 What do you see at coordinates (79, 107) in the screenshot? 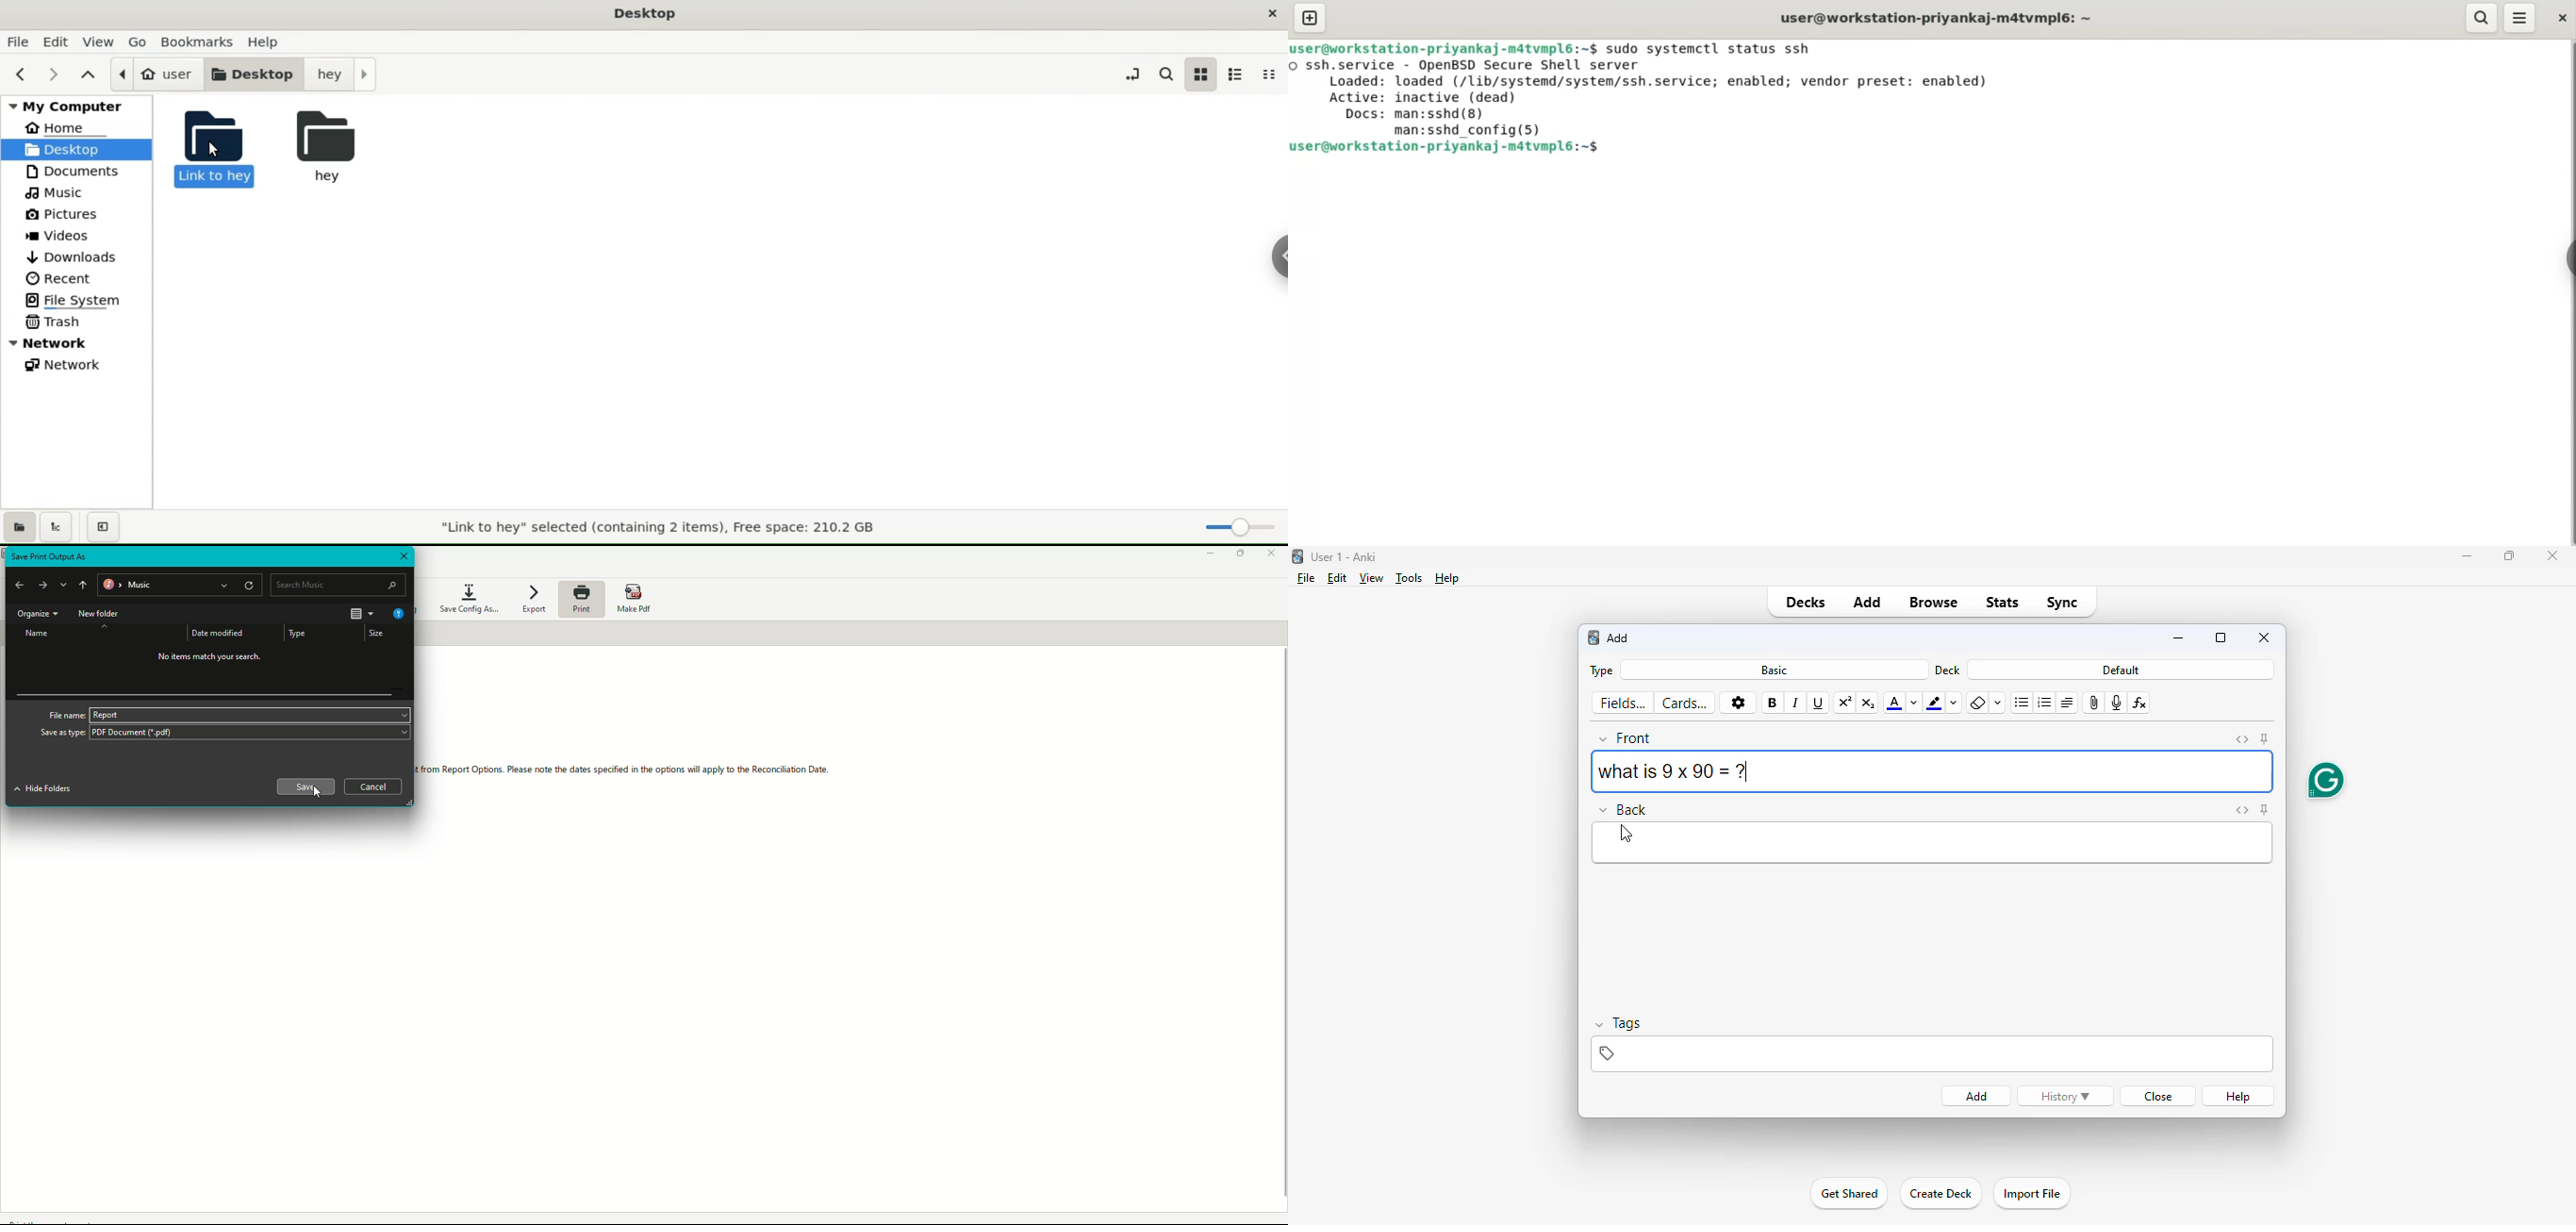
I see `my computer` at bounding box center [79, 107].